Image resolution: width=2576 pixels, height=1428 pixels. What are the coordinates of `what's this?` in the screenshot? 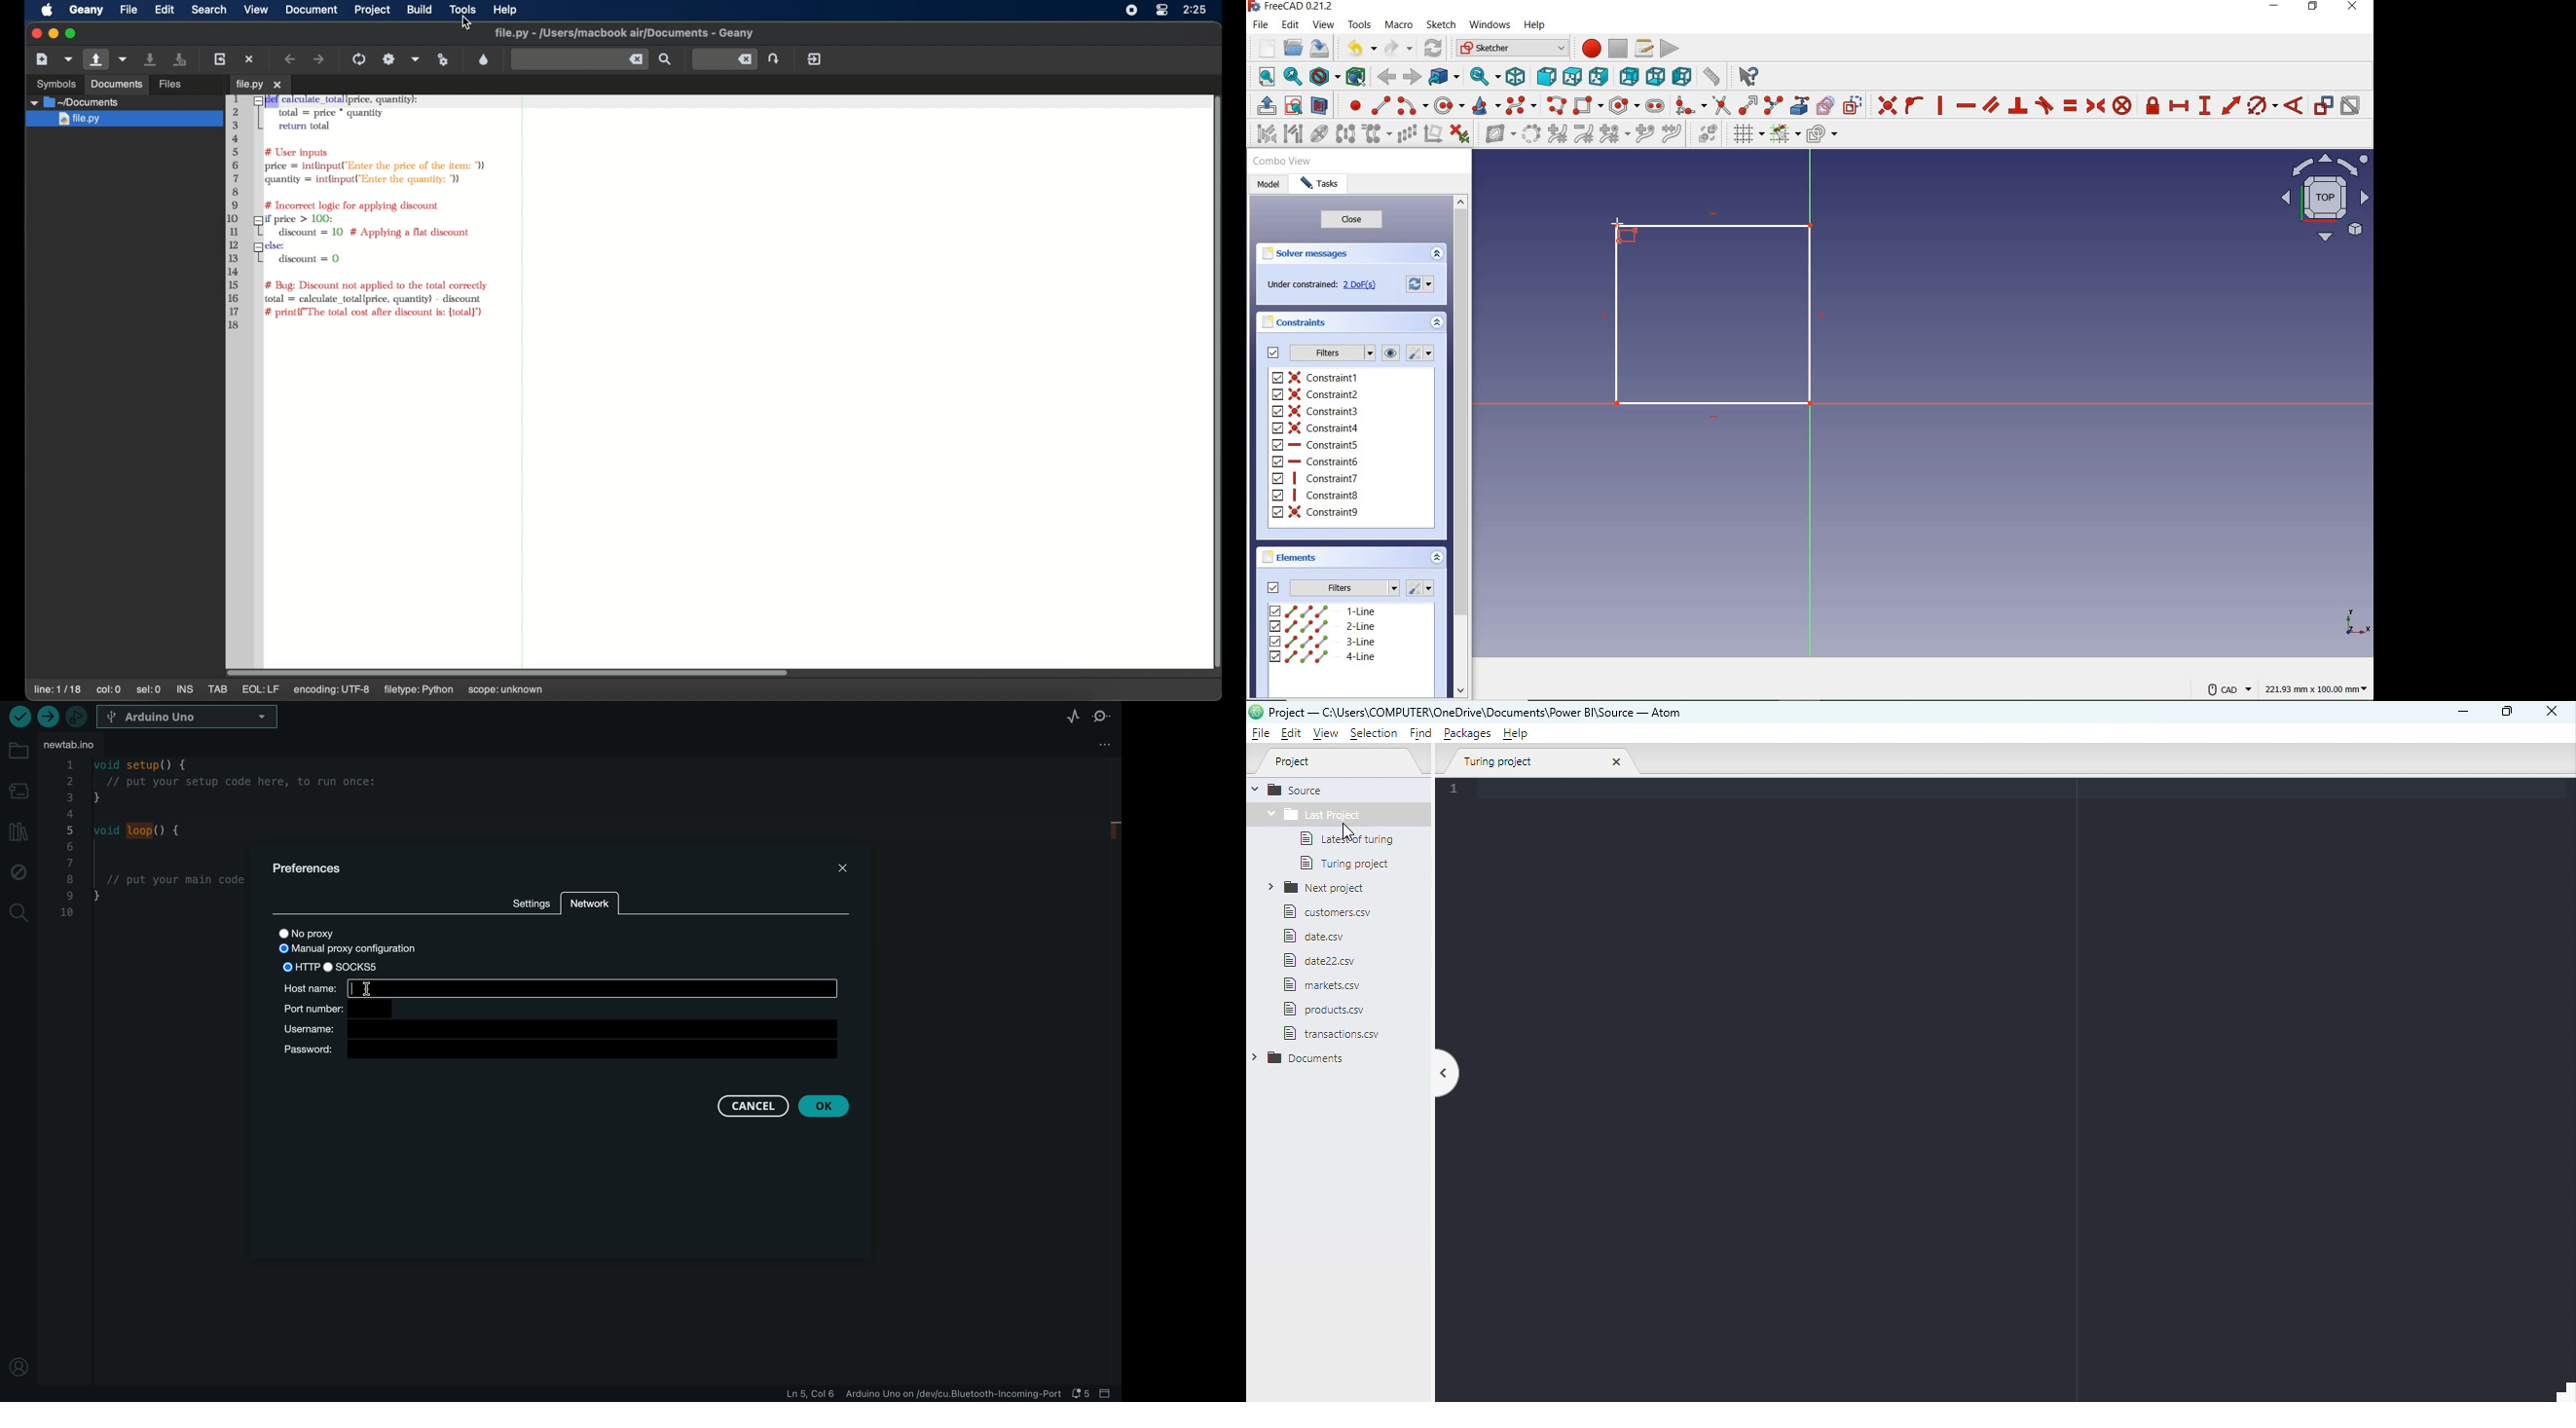 It's located at (1745, 78).